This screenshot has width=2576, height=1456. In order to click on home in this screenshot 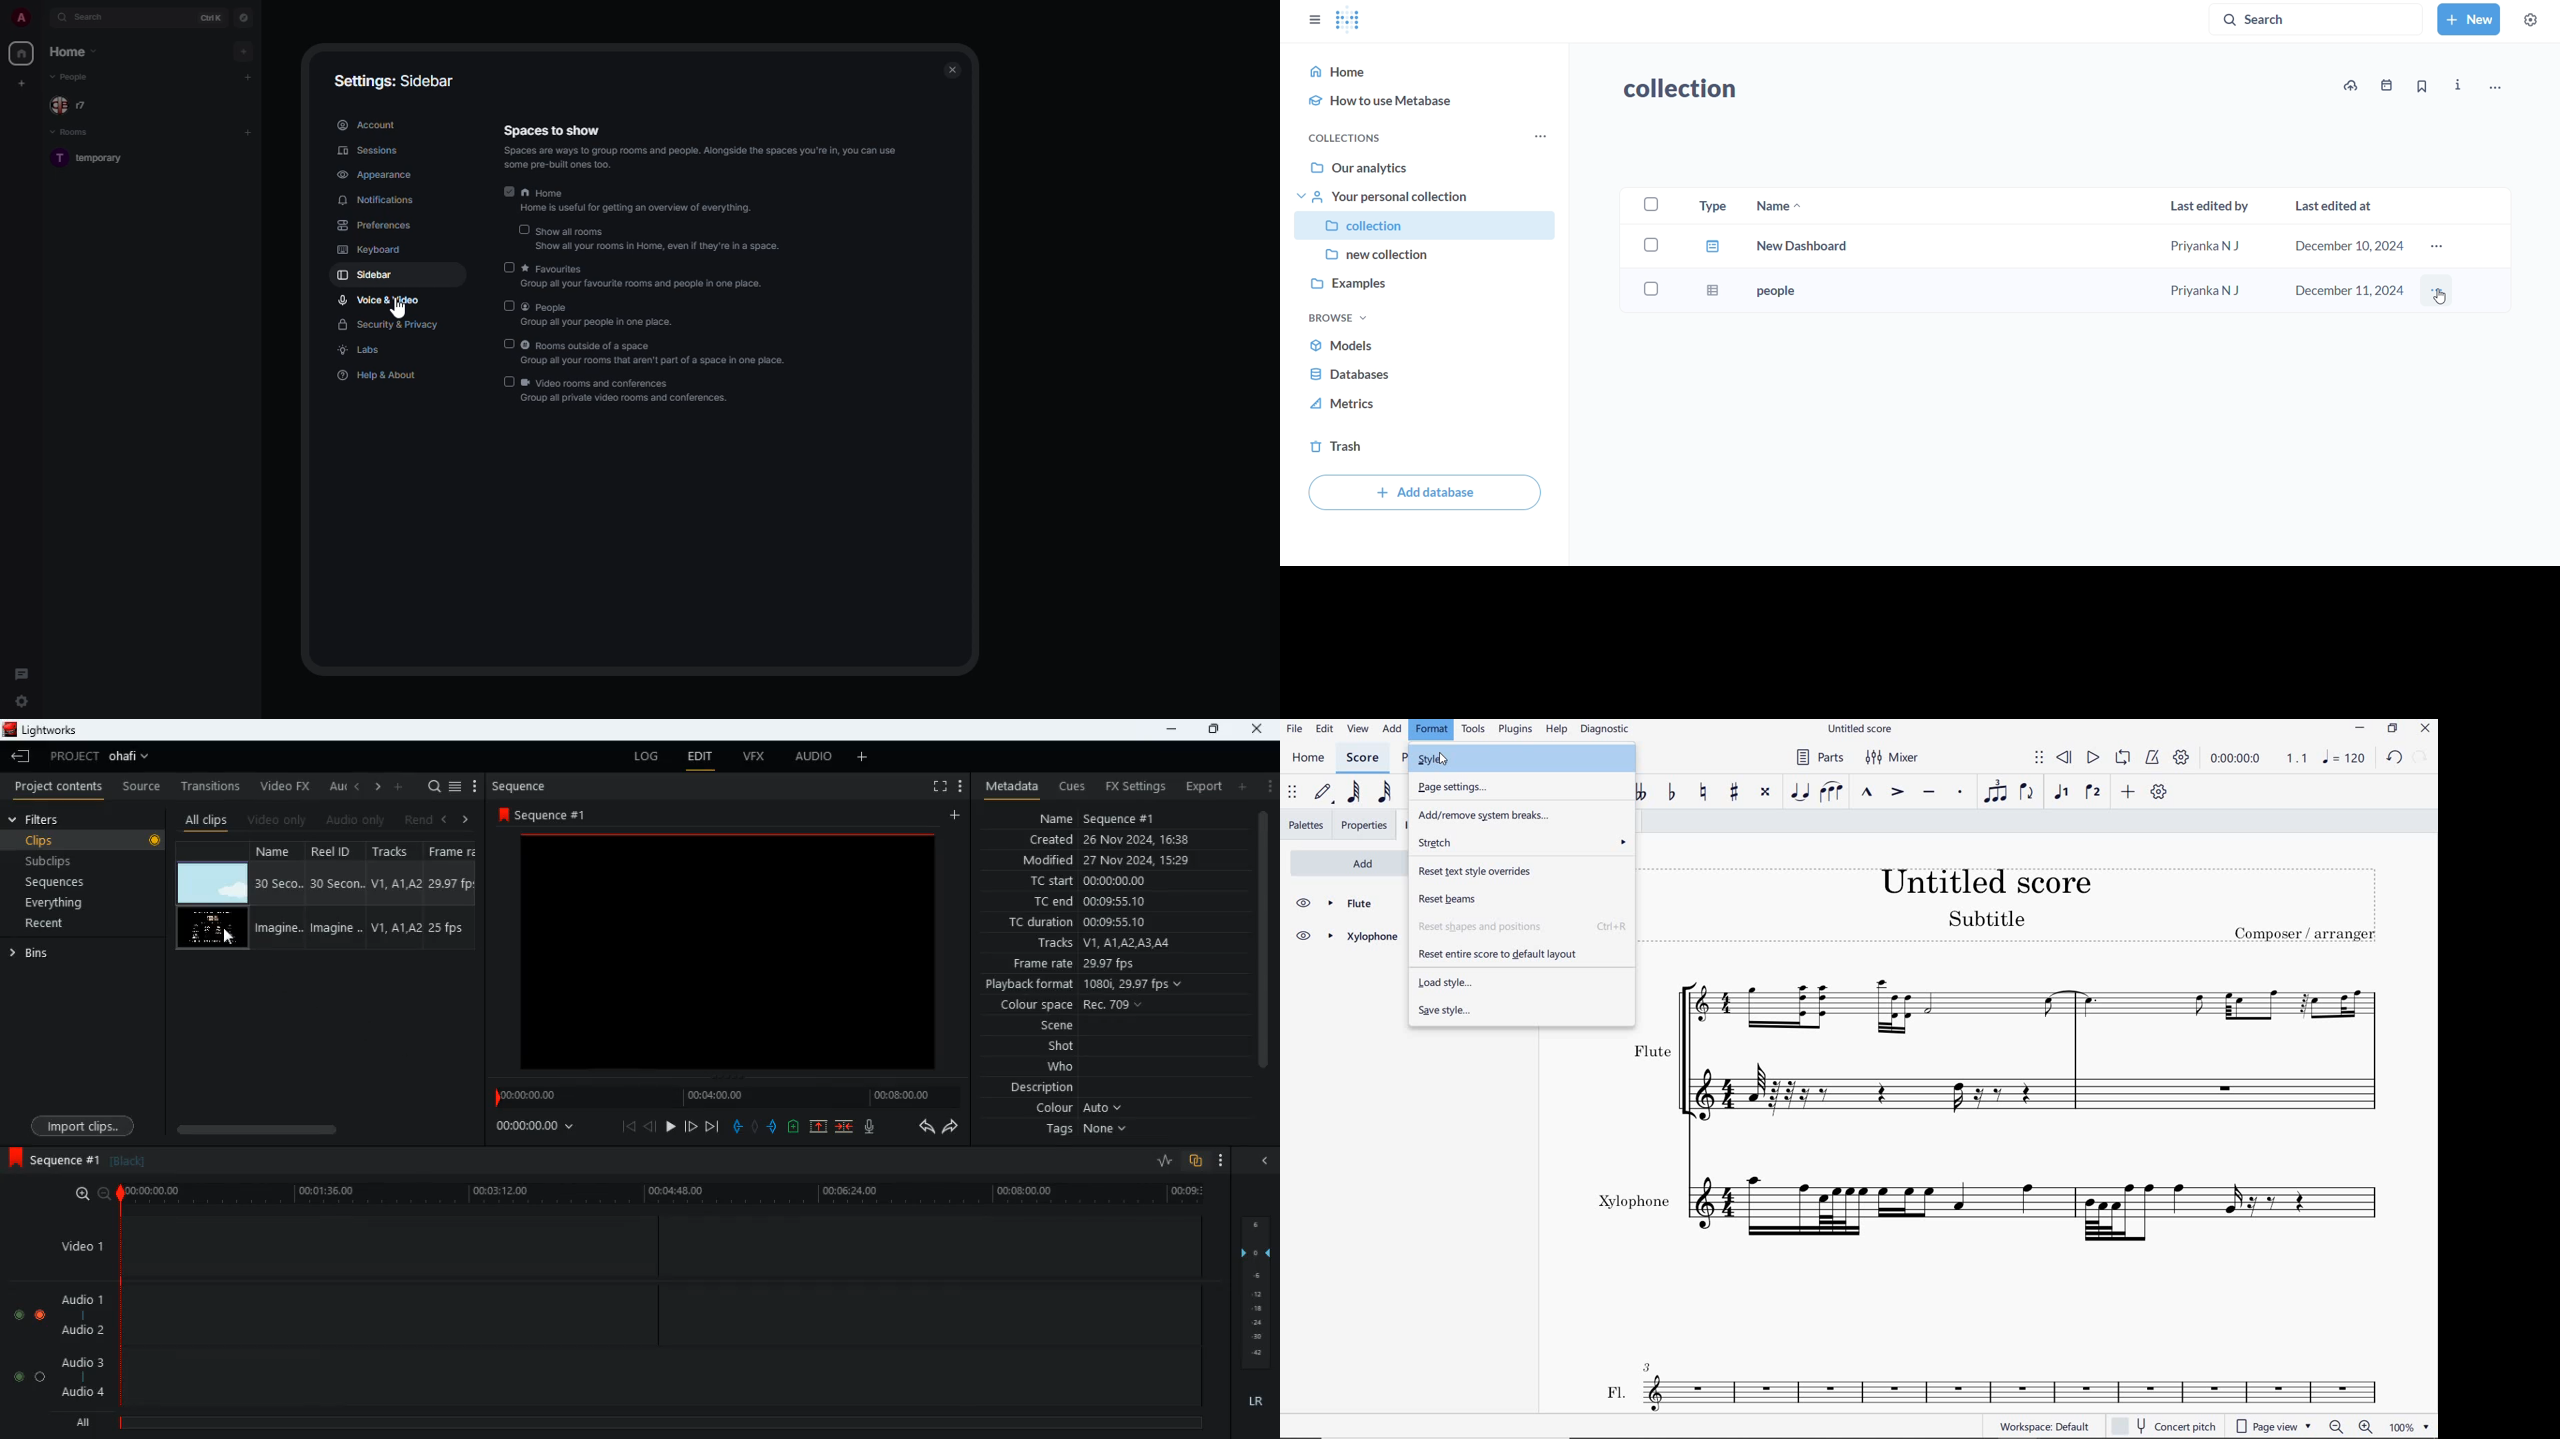, I will do `click(22, 52)`.